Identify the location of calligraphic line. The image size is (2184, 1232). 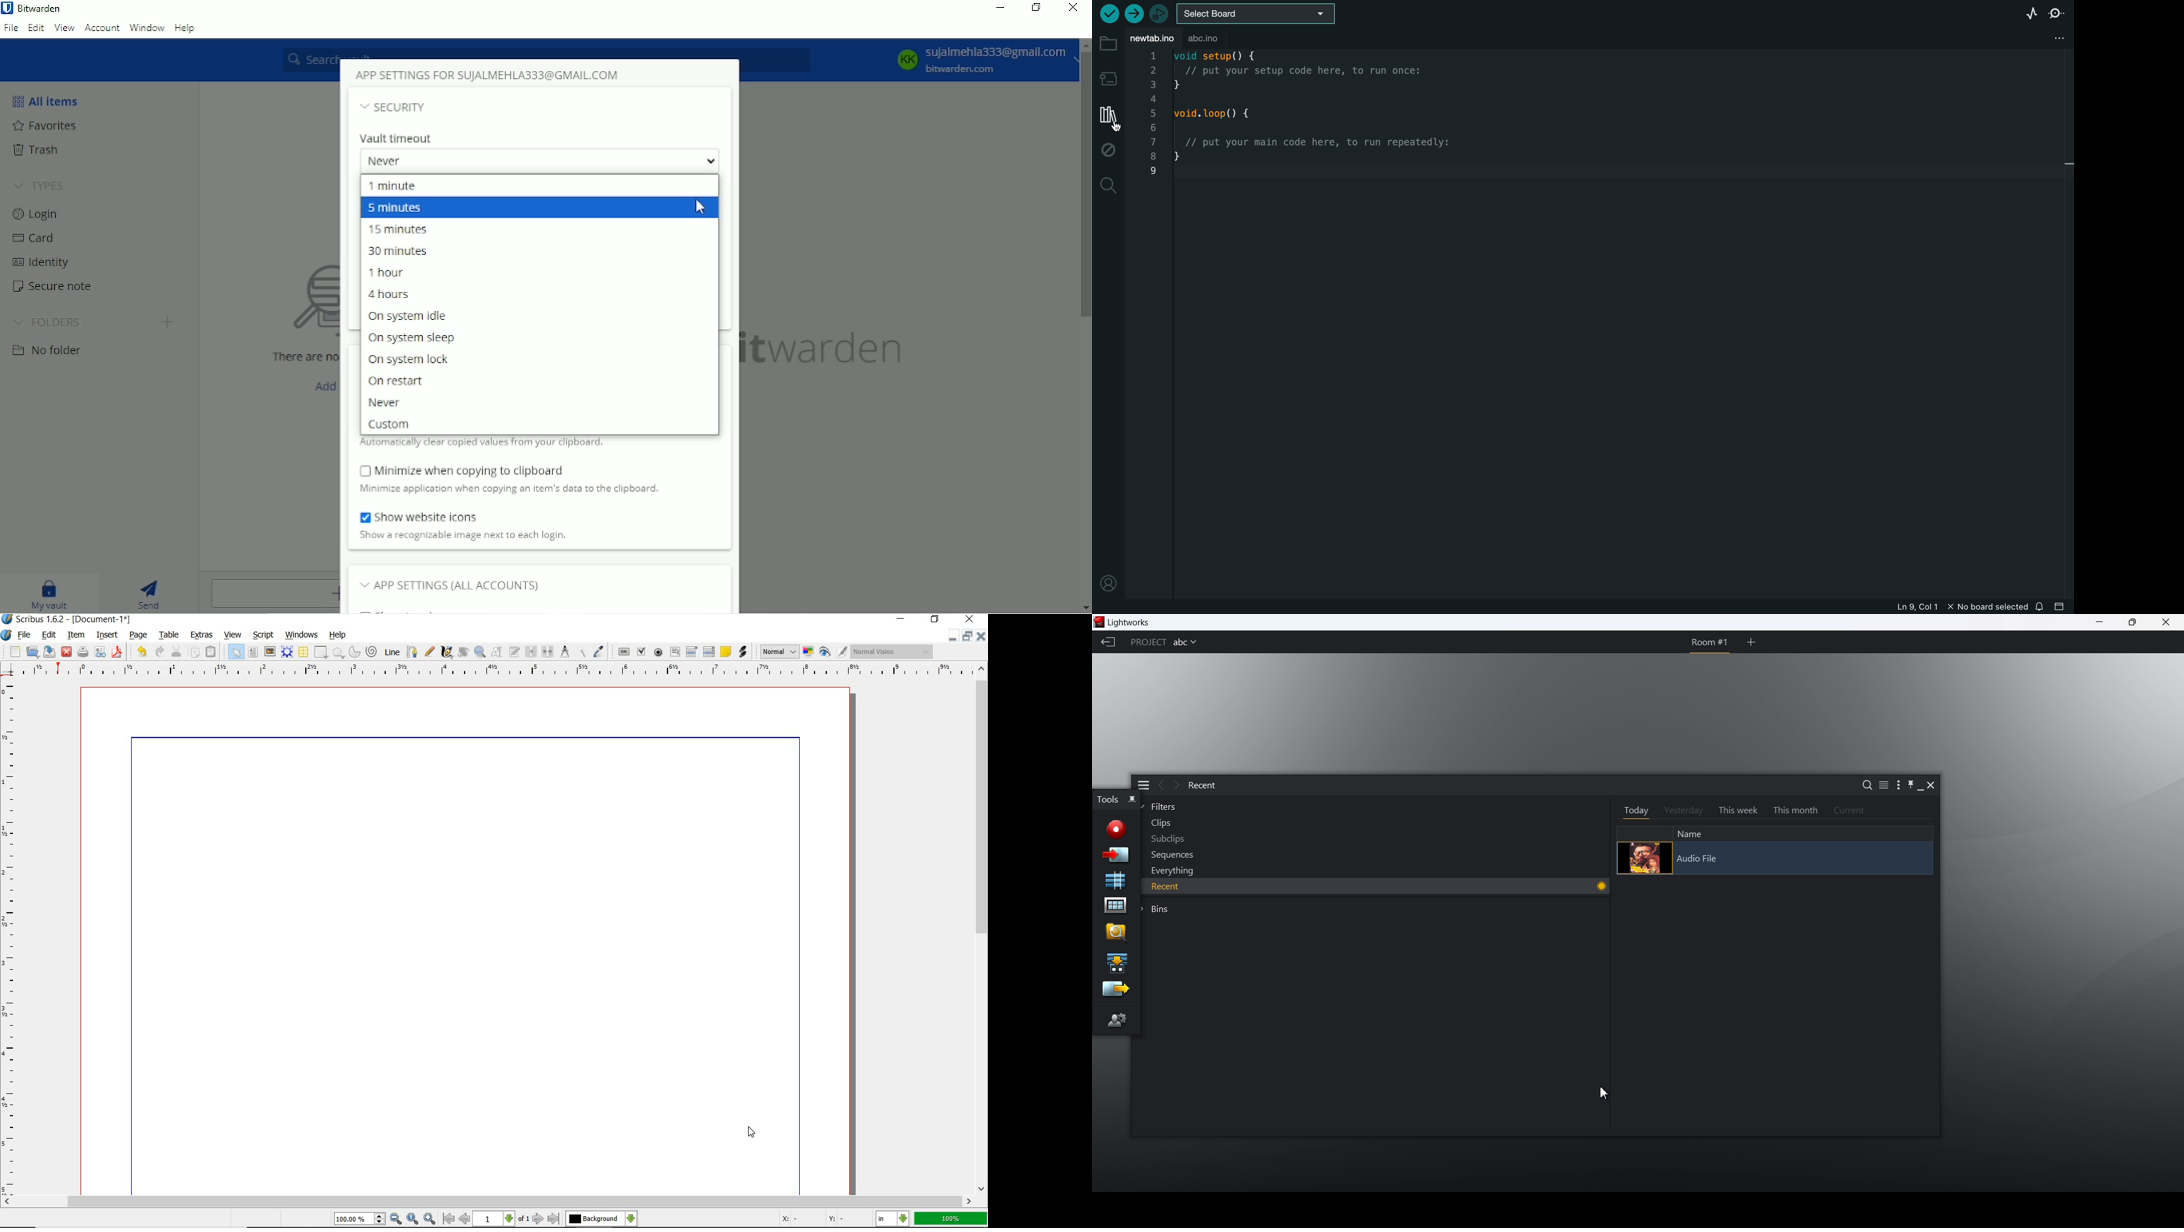
(447, 653).